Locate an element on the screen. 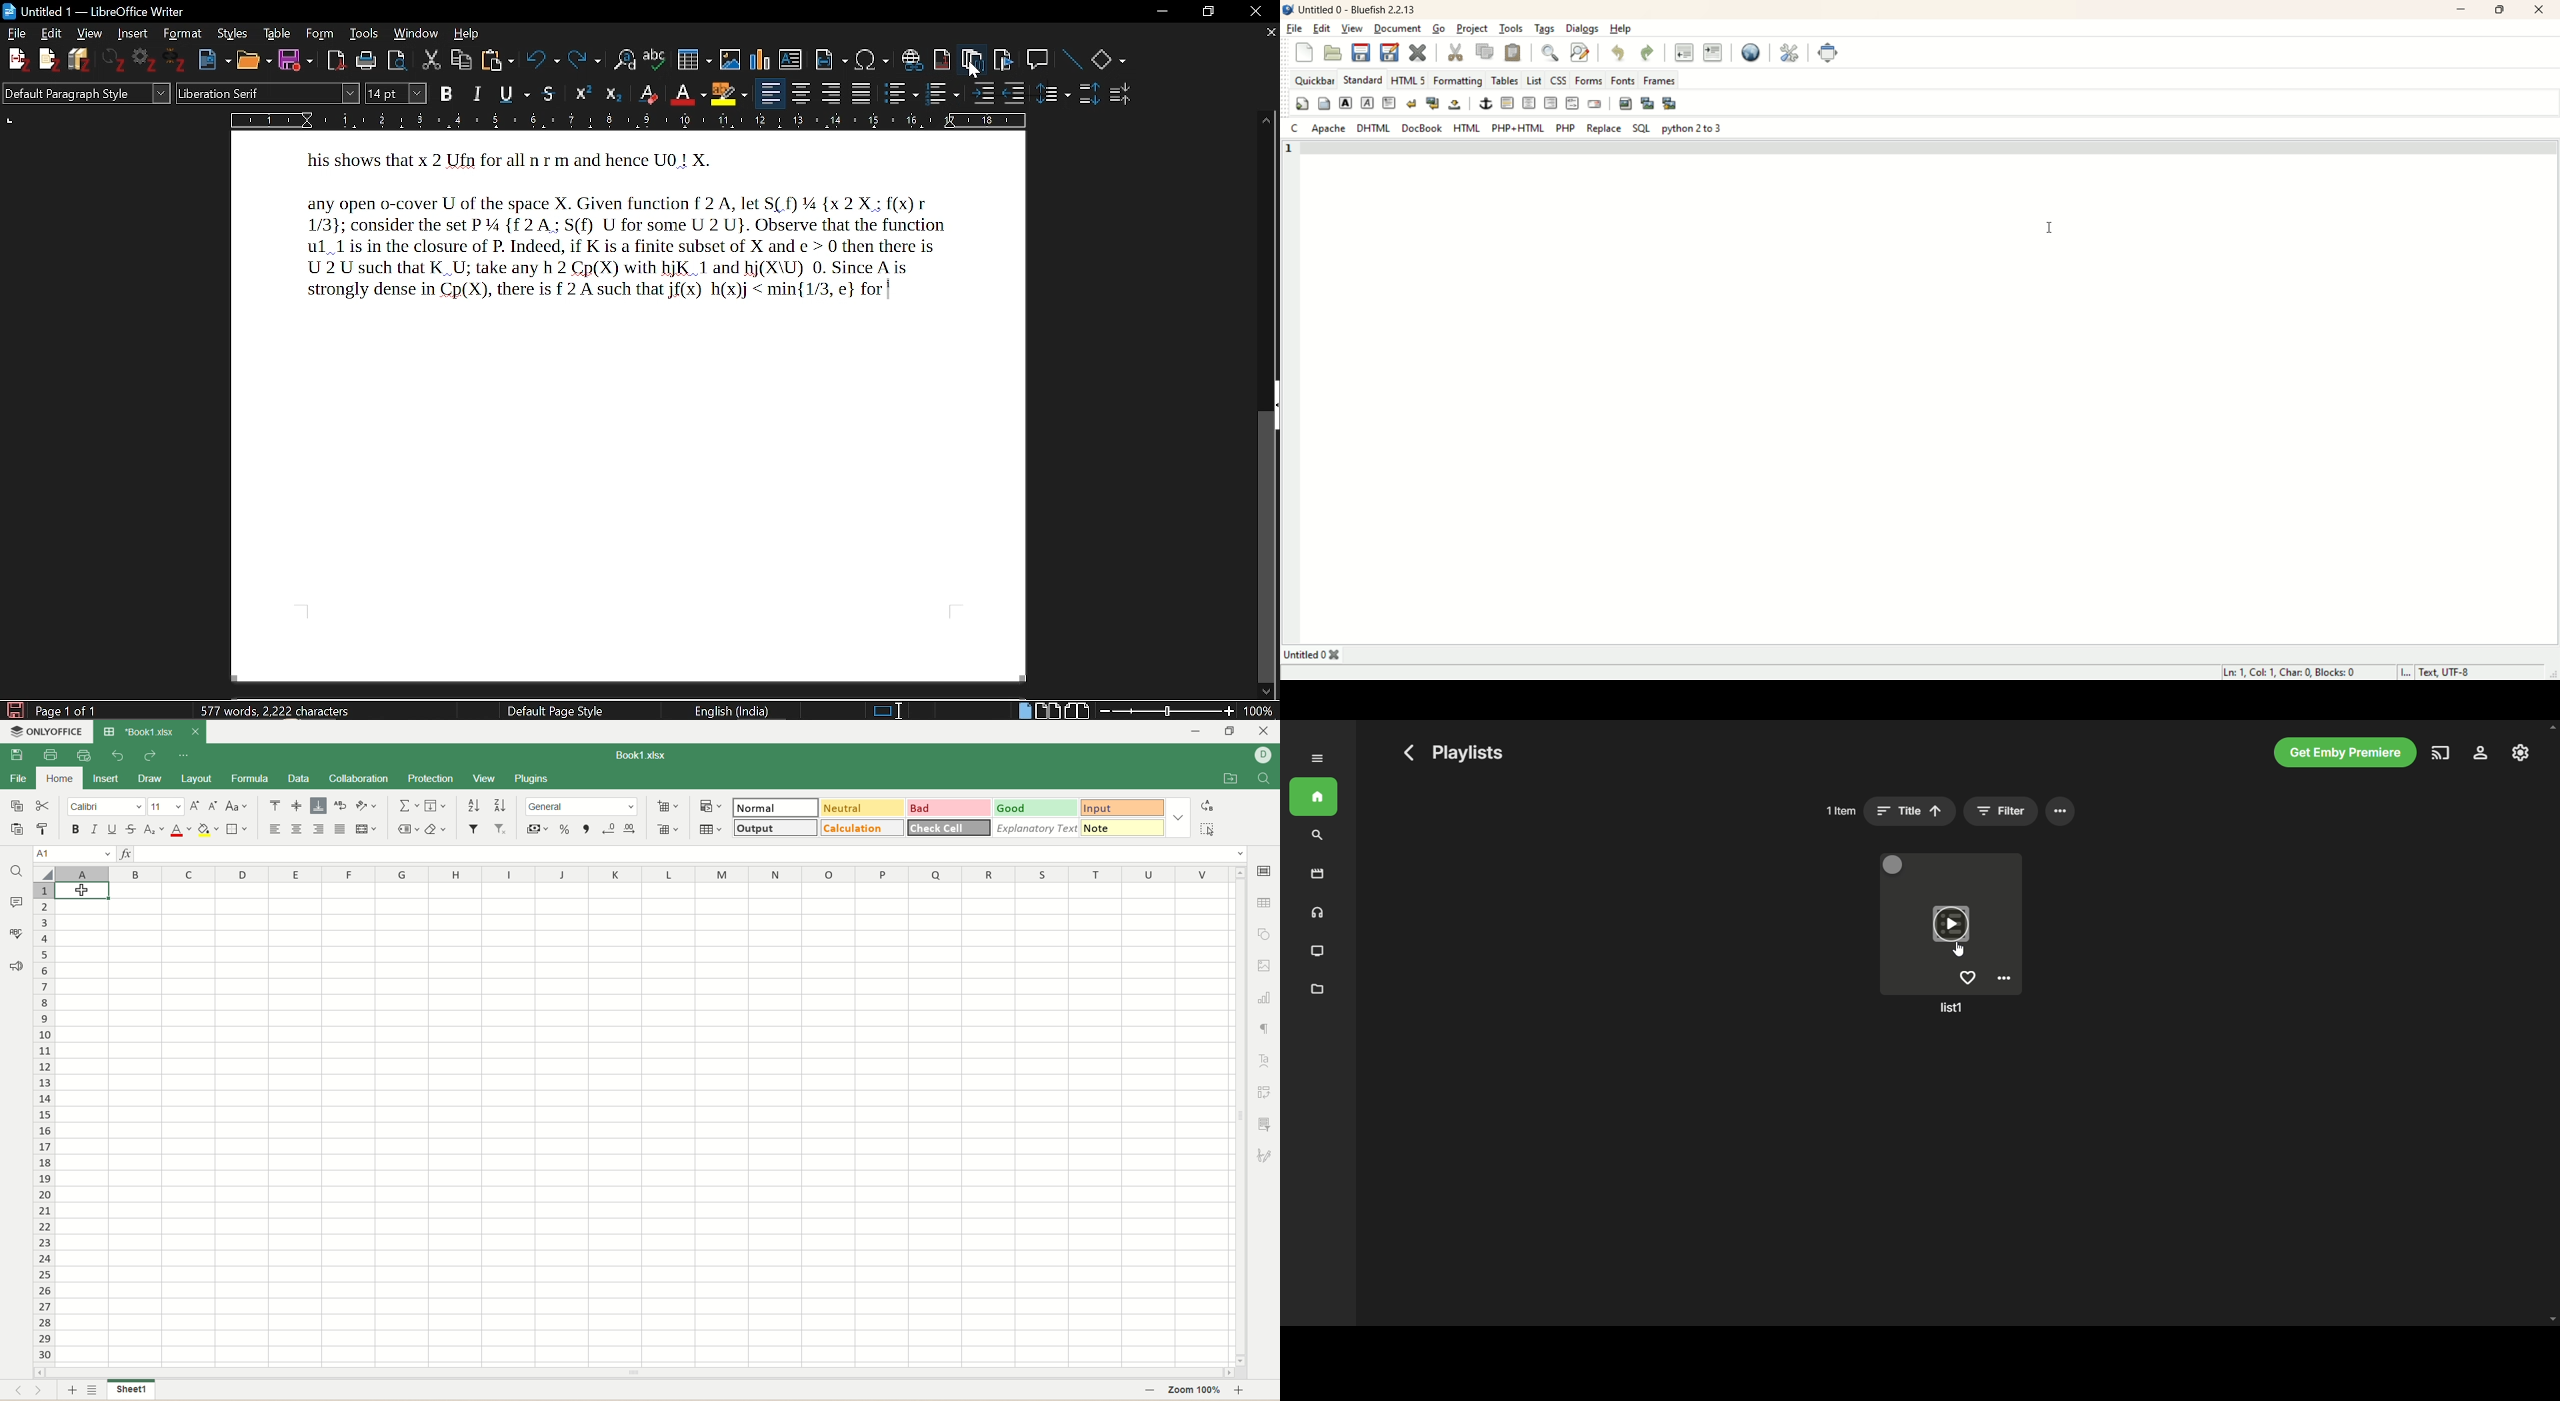  select all is located at coordinates (45, 873).